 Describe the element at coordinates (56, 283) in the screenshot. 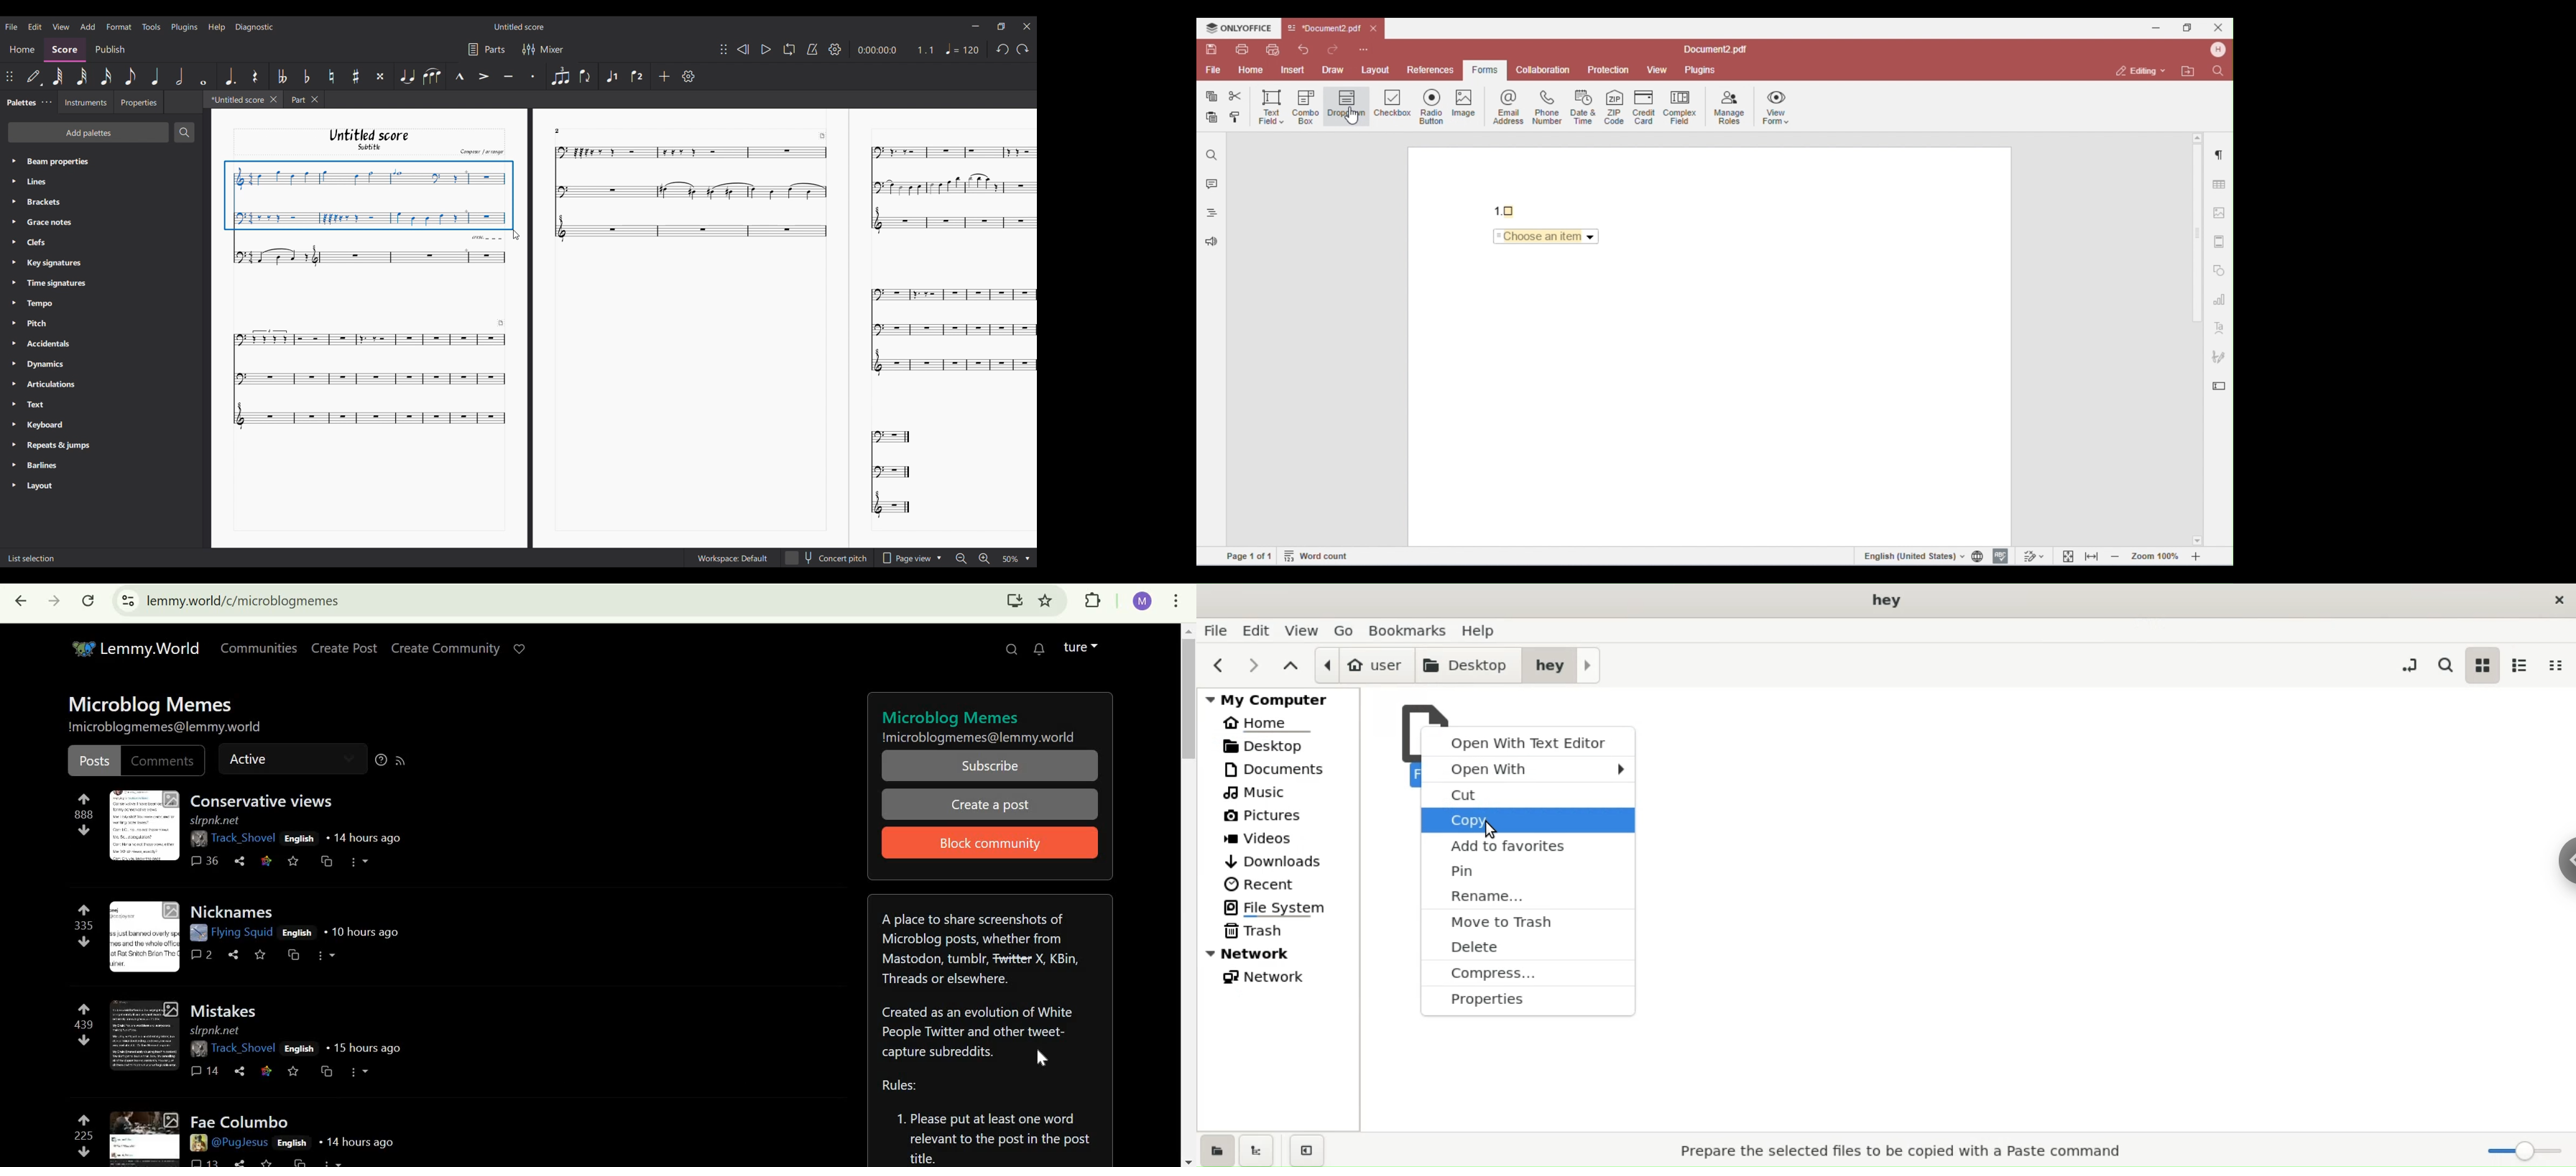

I see `Time Signatures` at that location.